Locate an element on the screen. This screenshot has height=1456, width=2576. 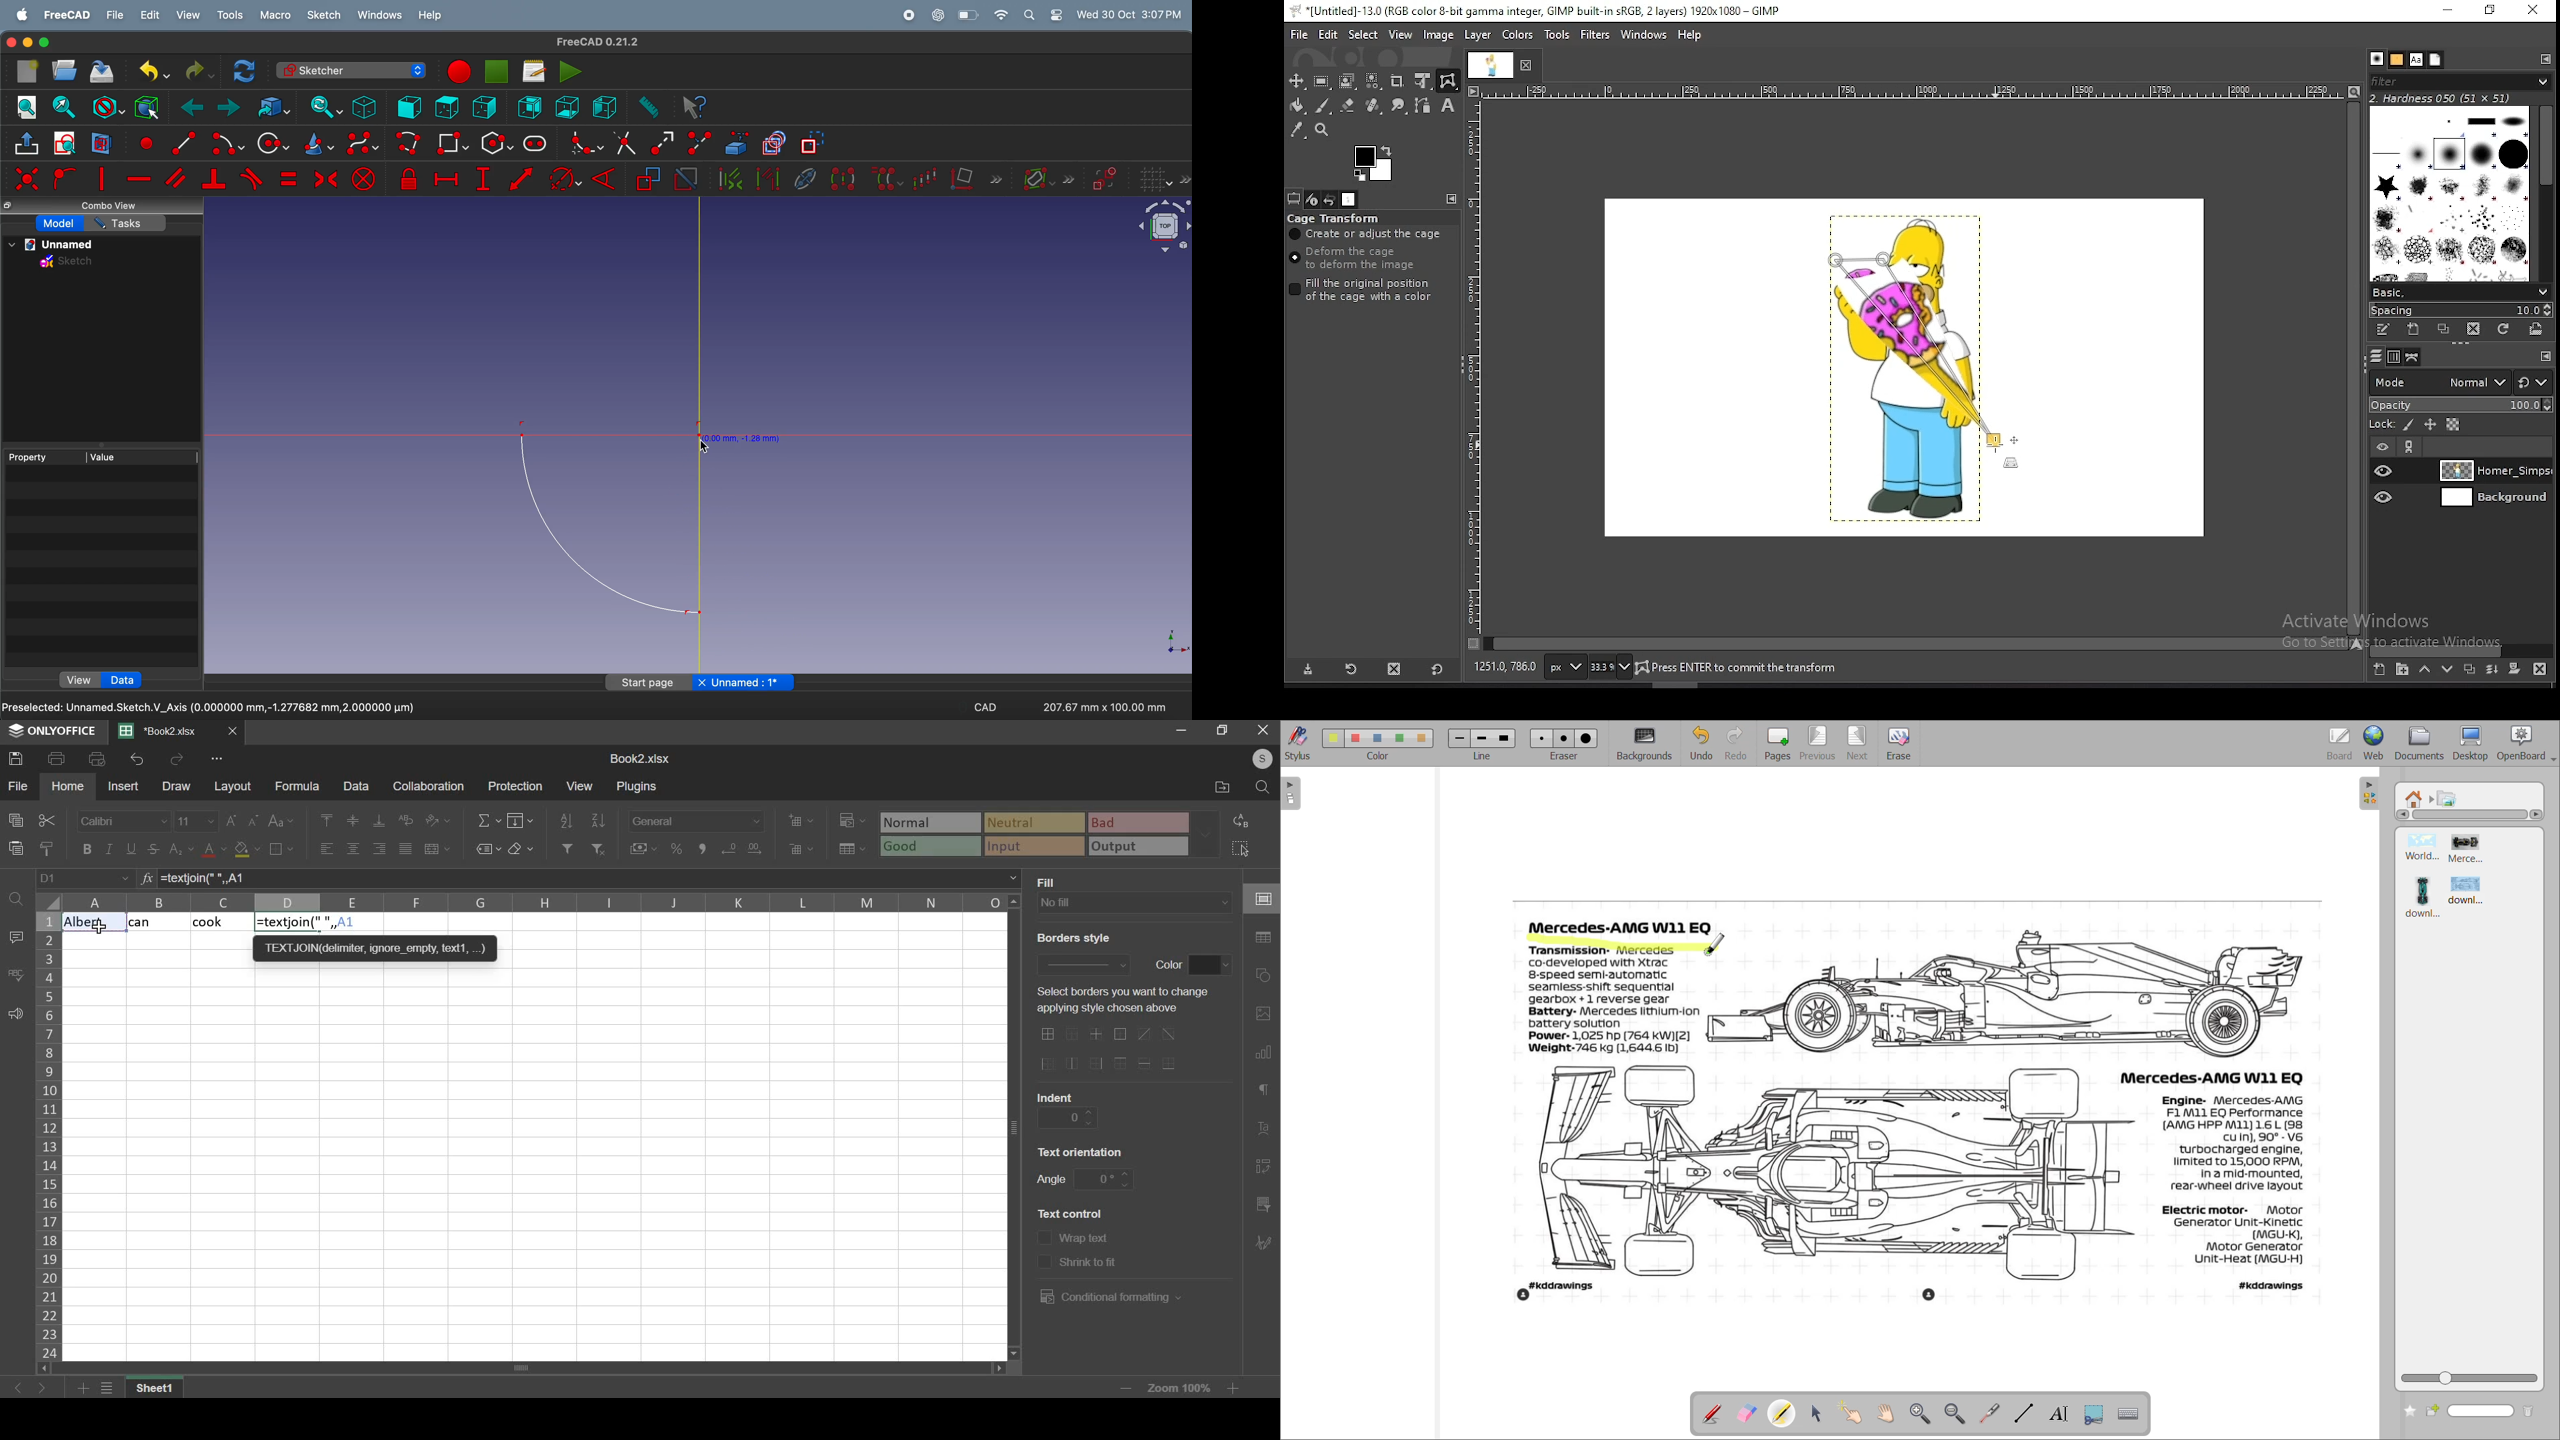
battery is located at coordinates (969, 15).